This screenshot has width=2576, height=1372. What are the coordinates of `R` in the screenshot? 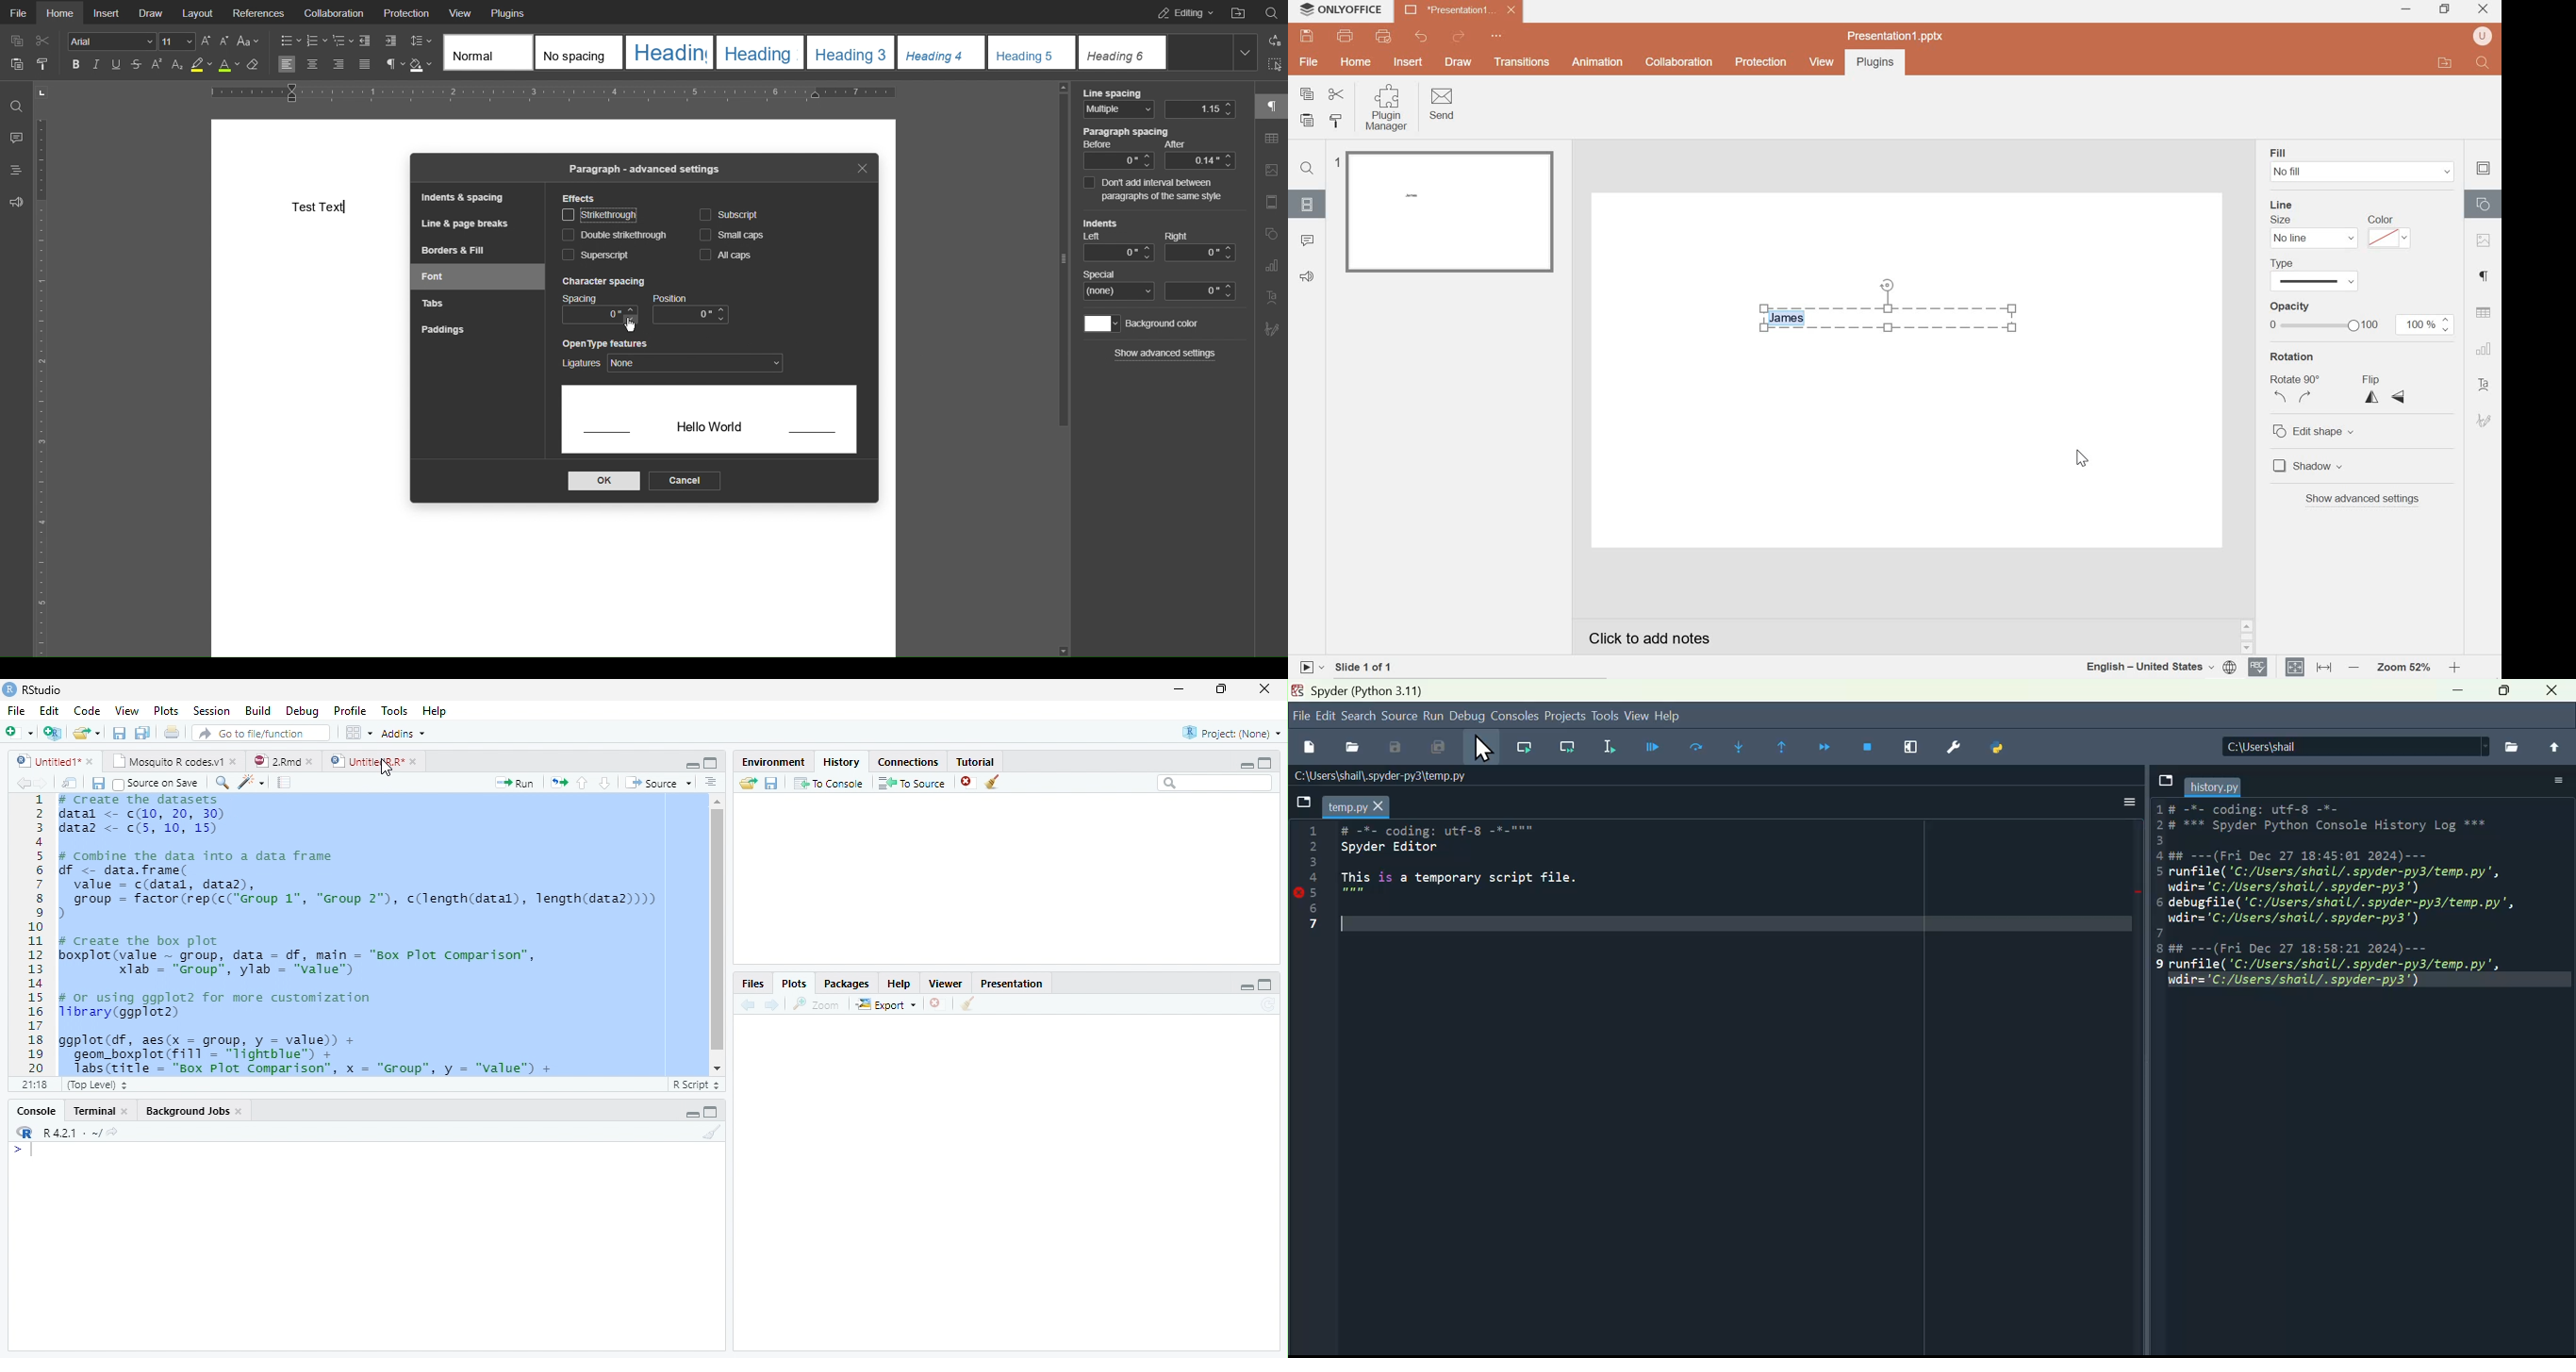 It's located at (25, 1133).